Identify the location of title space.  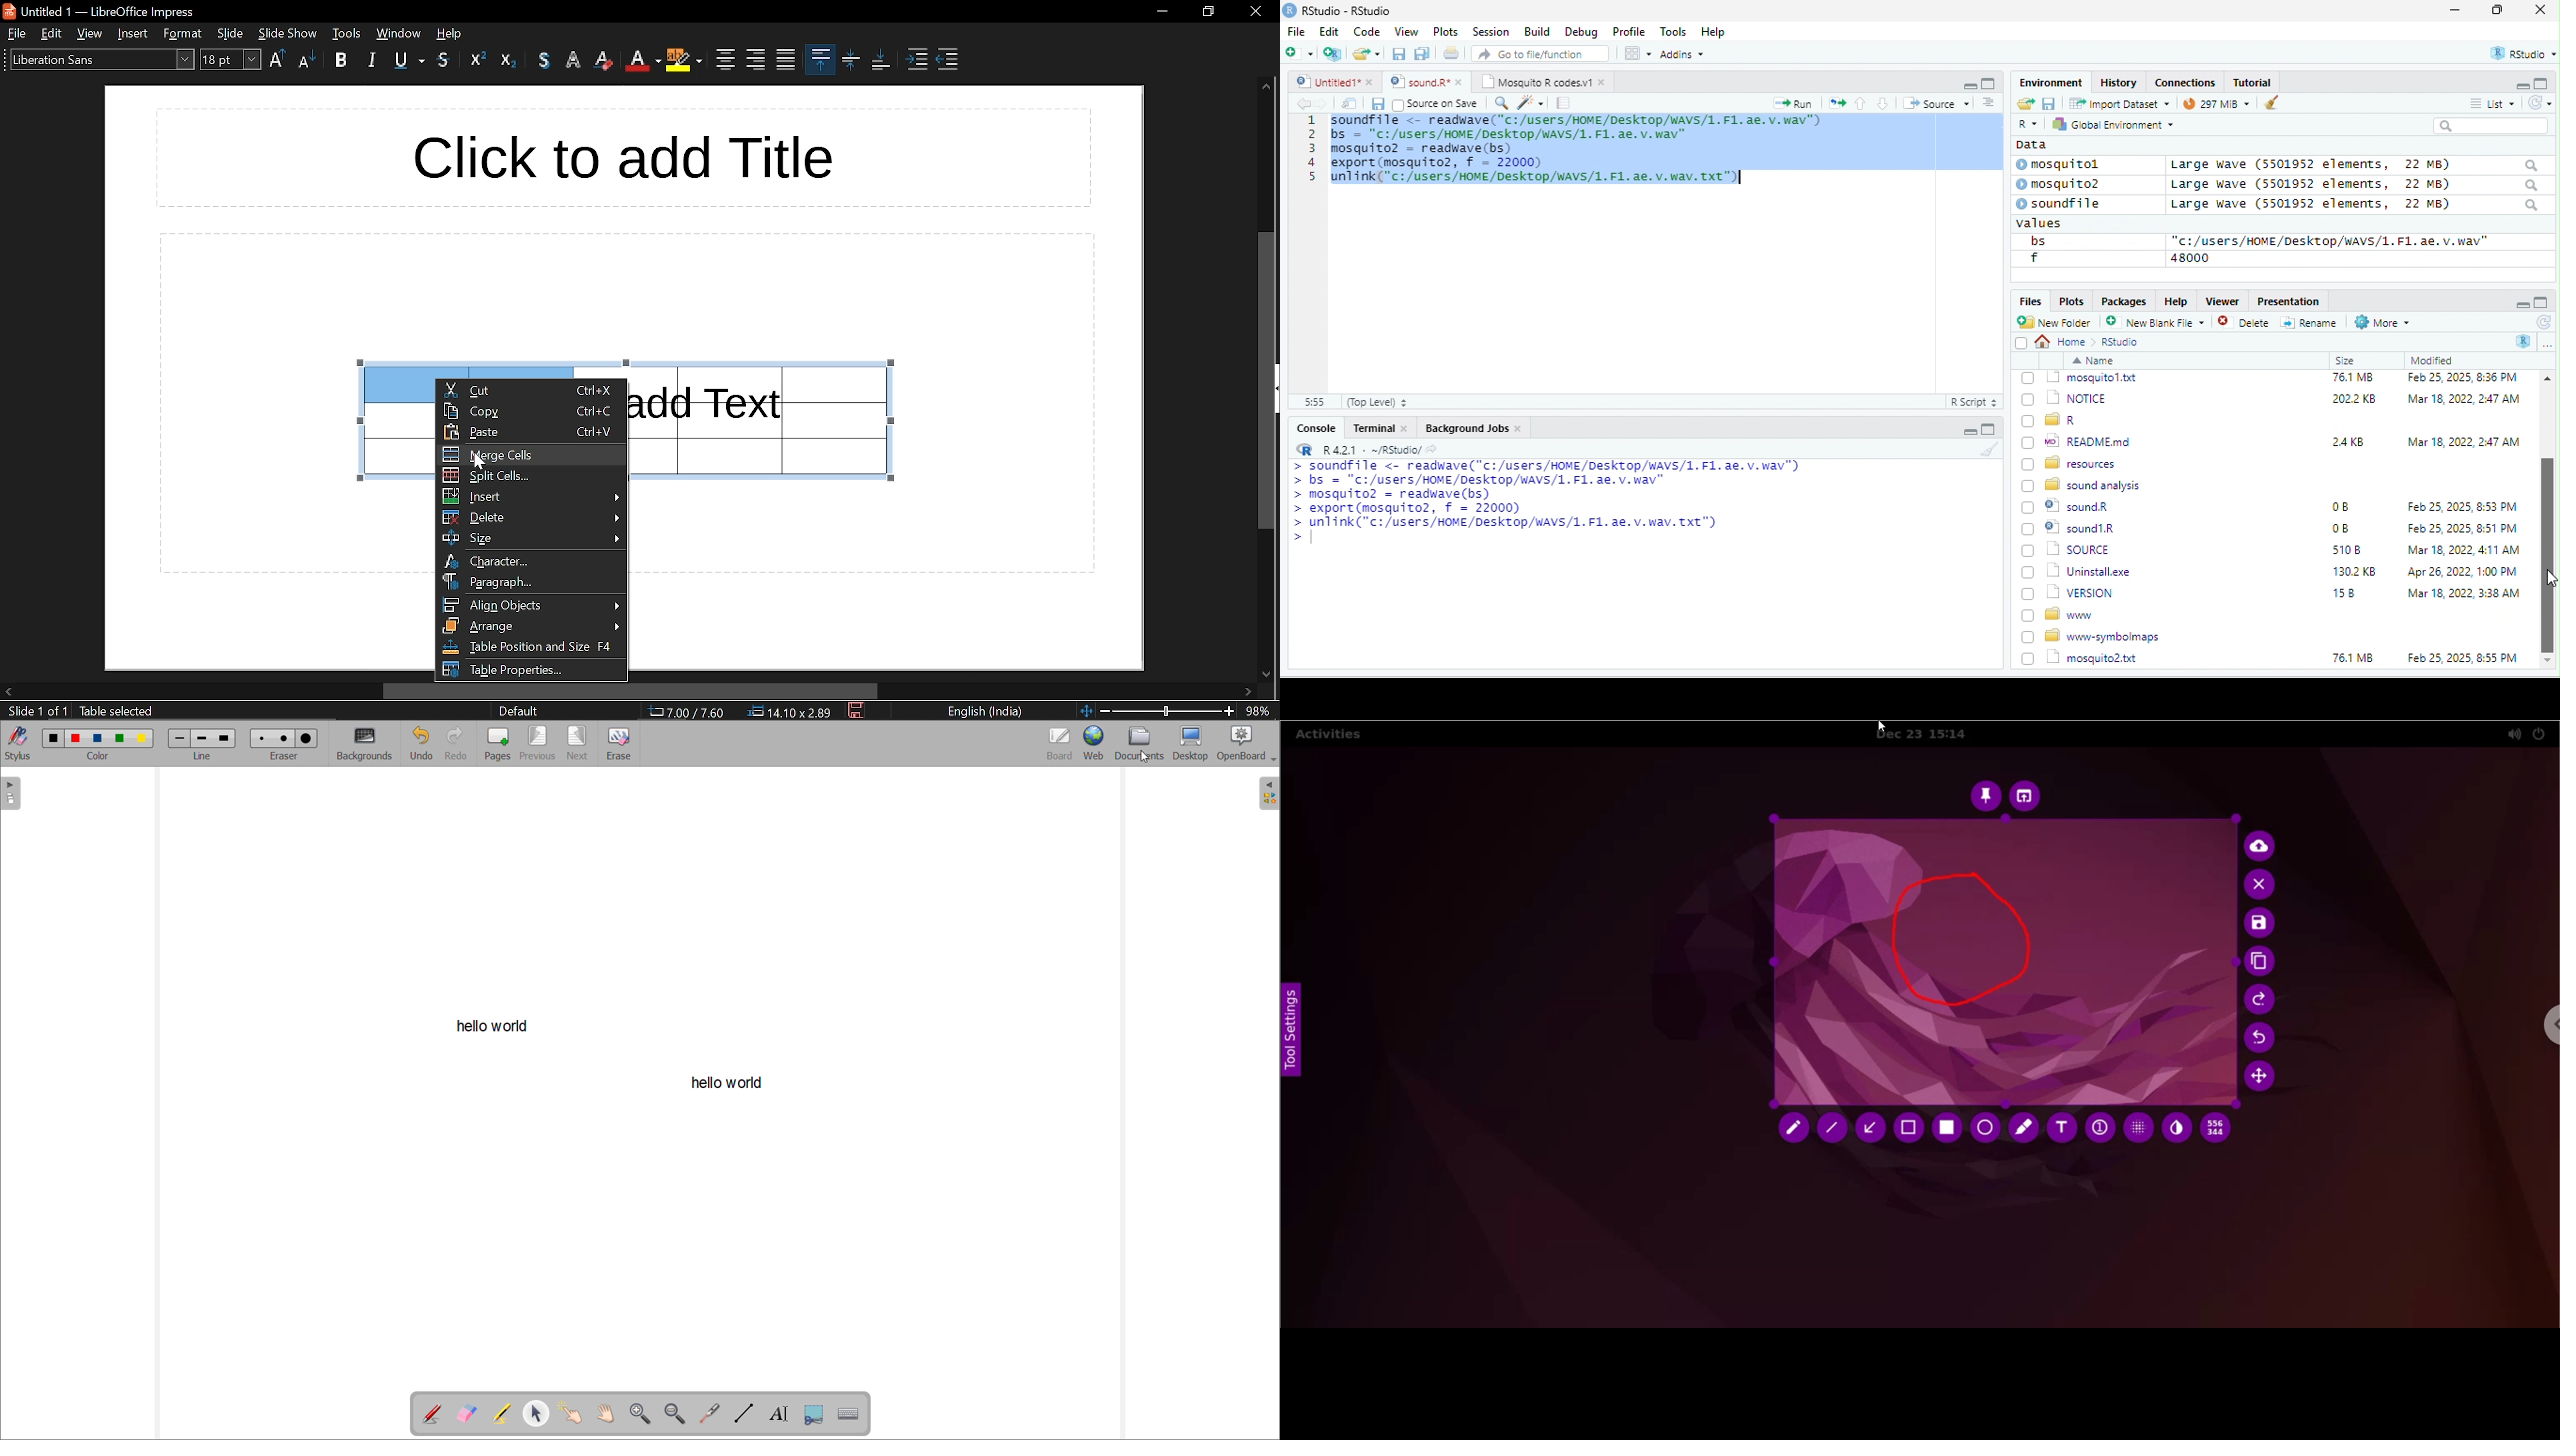
(620, 157).